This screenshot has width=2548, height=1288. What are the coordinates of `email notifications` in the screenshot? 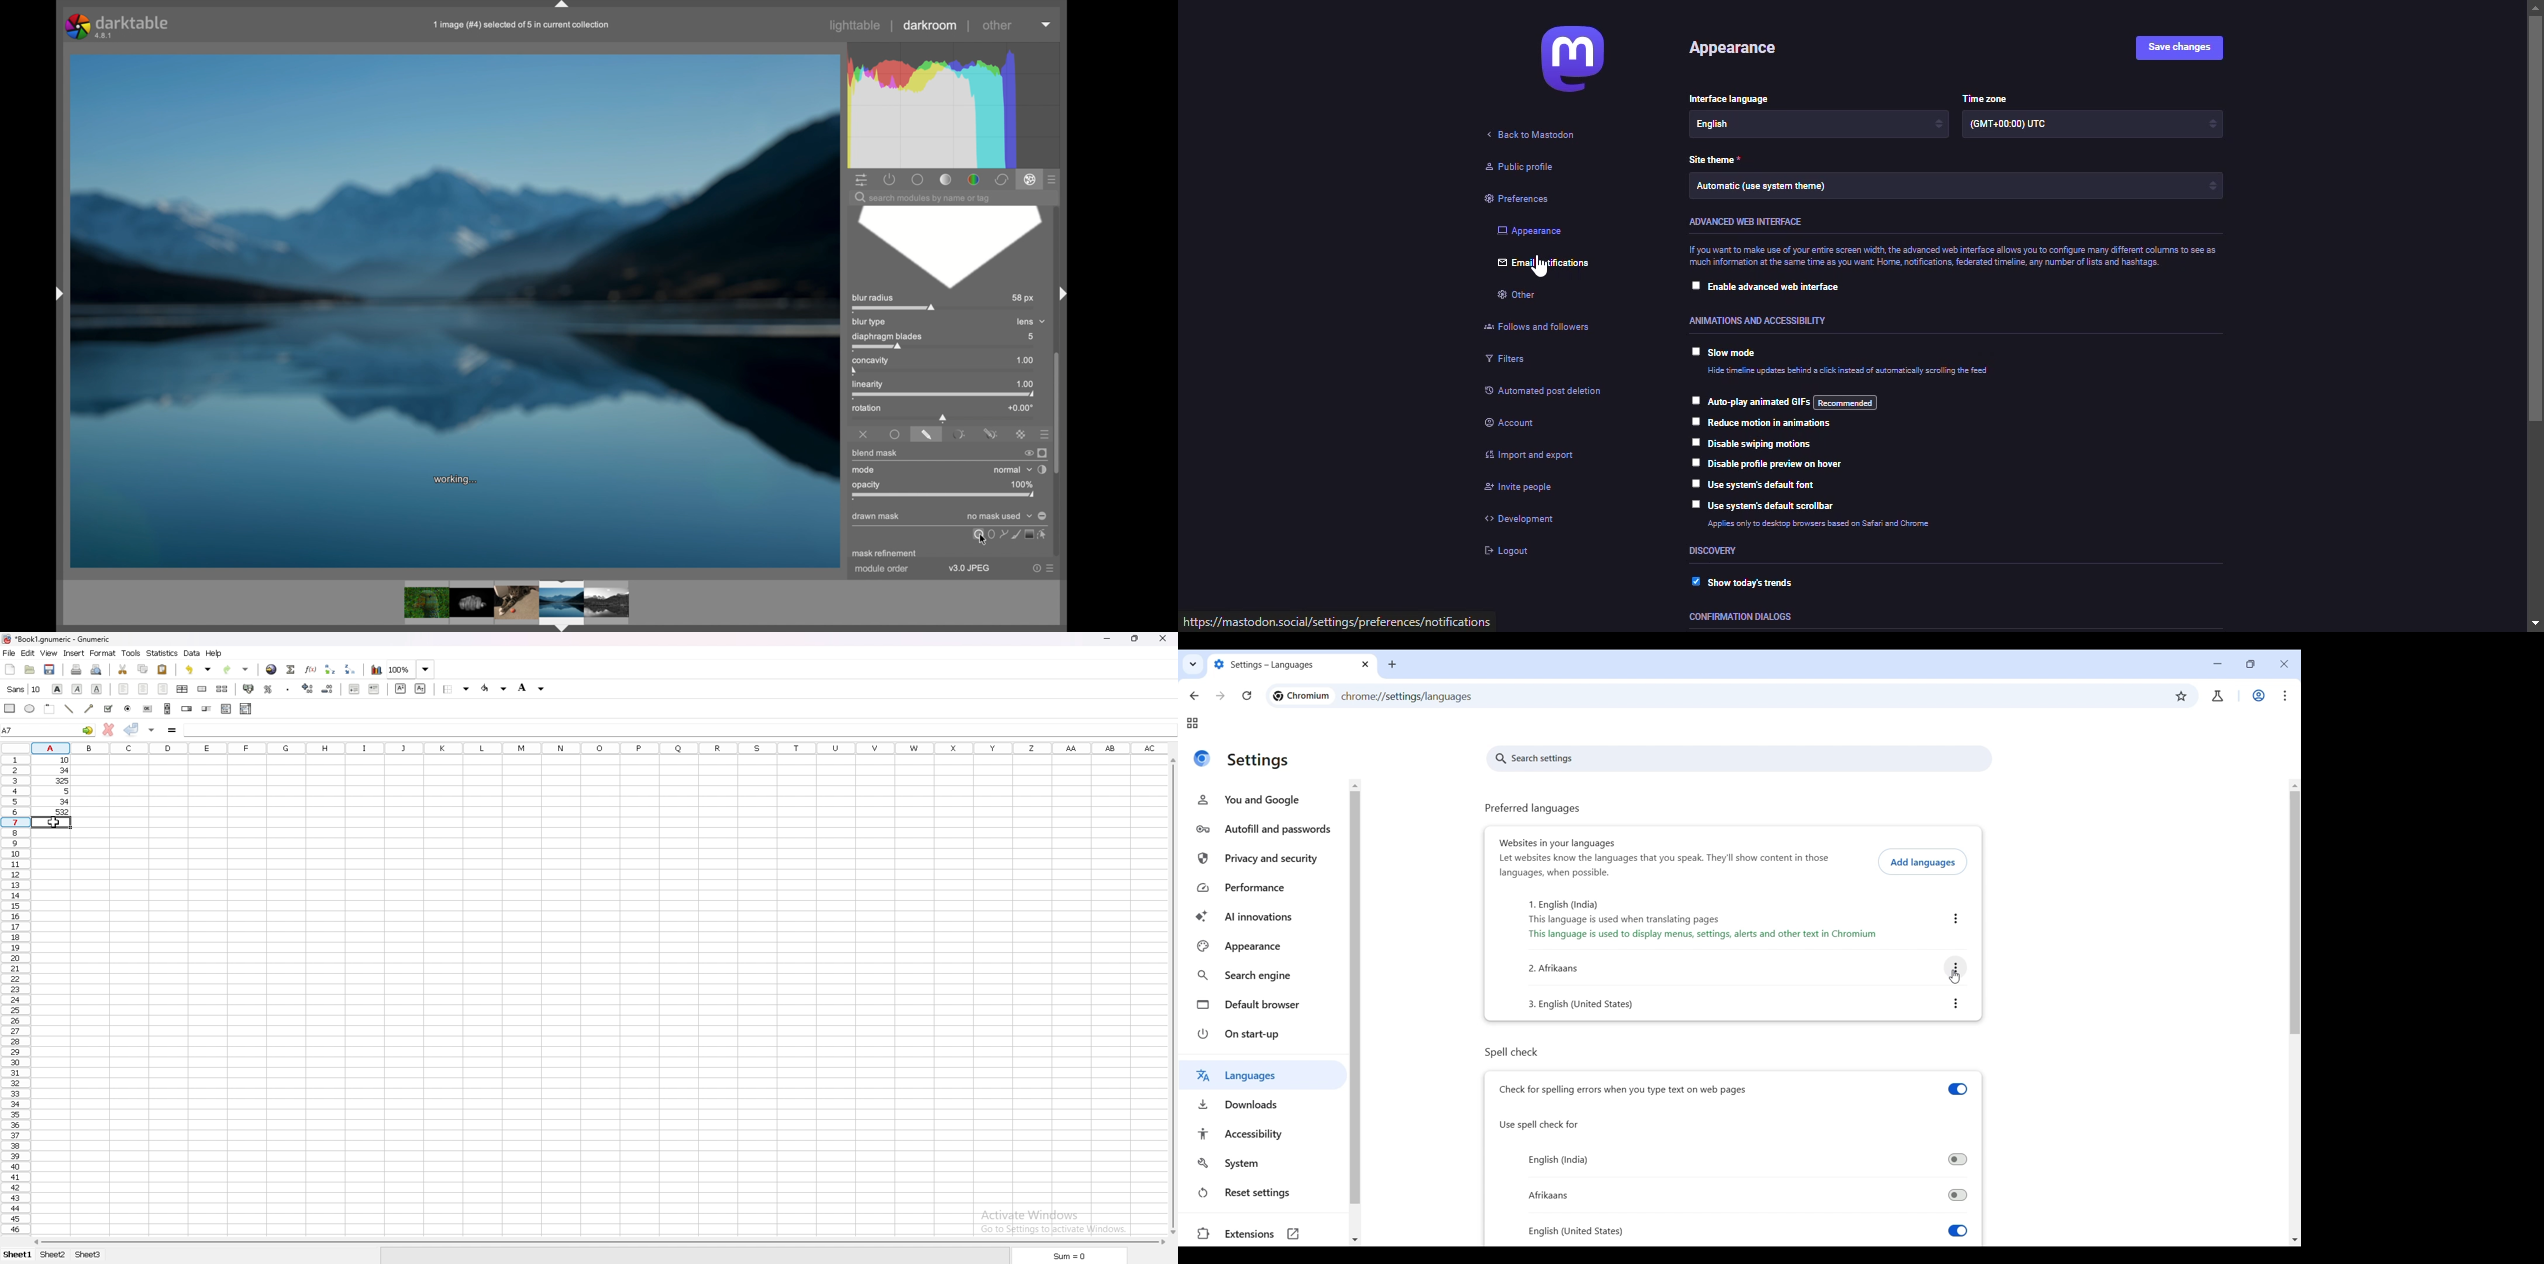 It's located at (1554, 266).